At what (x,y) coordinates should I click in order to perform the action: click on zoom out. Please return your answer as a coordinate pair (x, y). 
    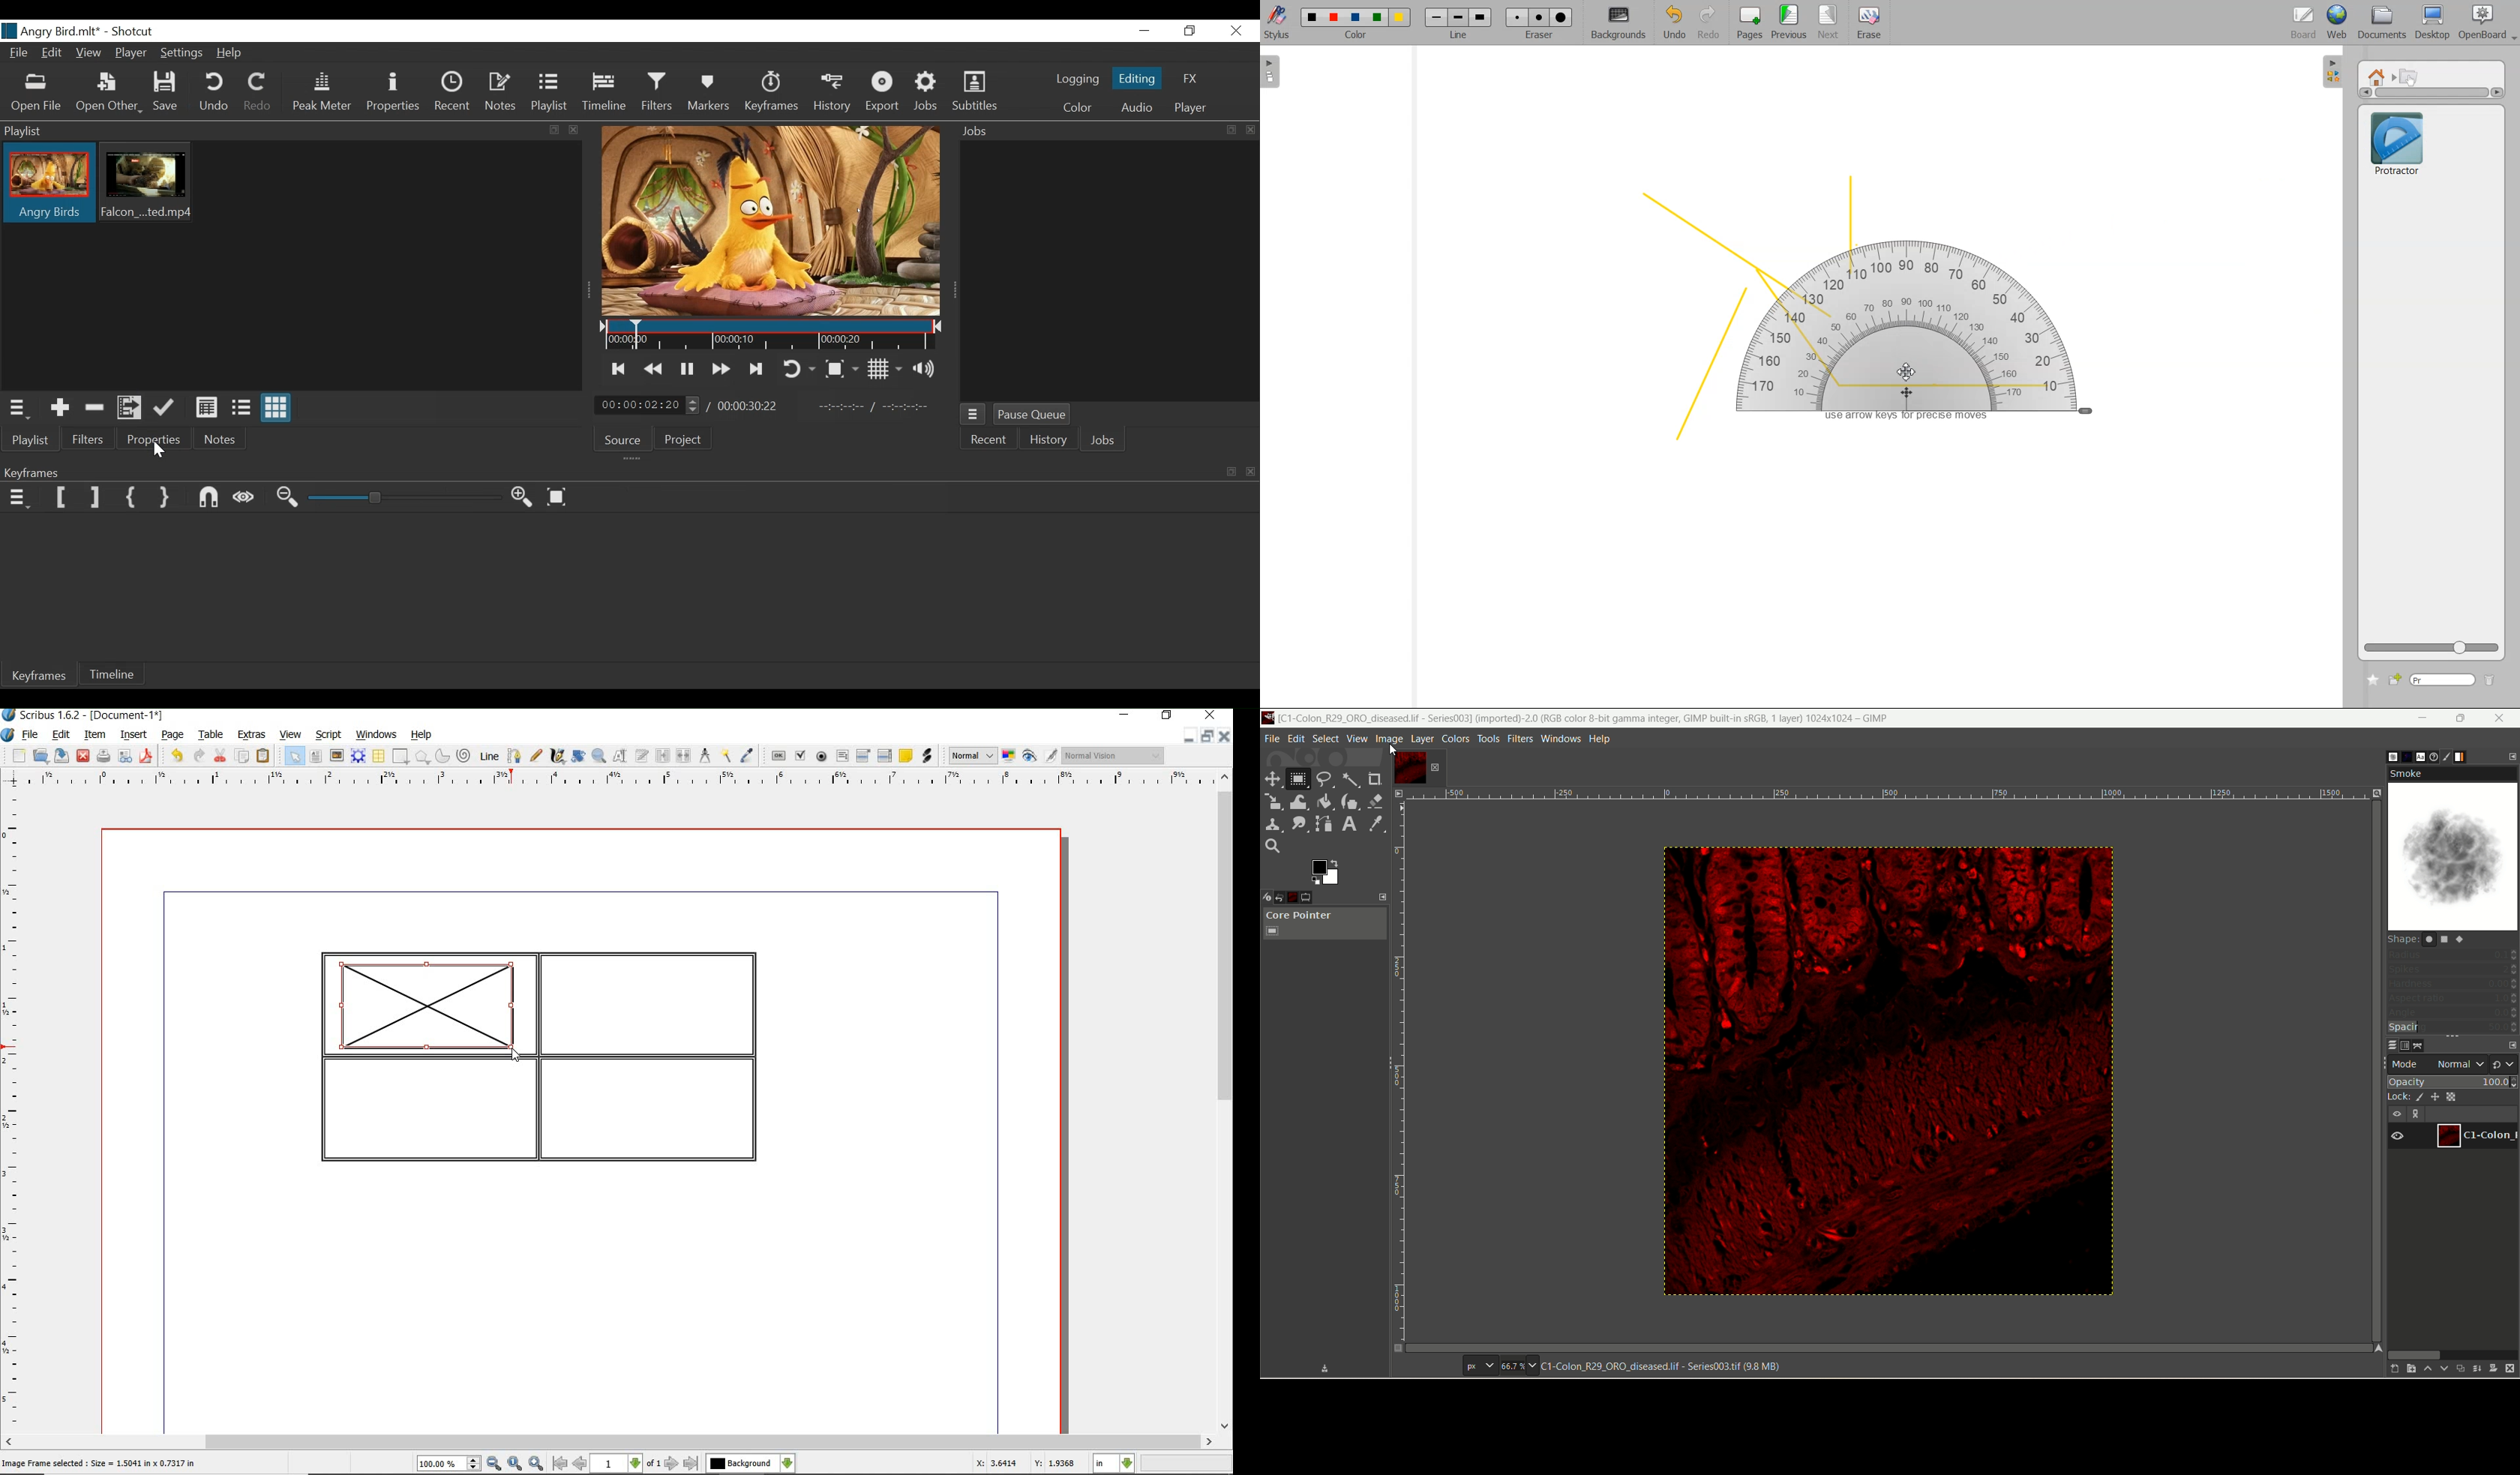
    Looking at the image, I should click on (494, 1464).